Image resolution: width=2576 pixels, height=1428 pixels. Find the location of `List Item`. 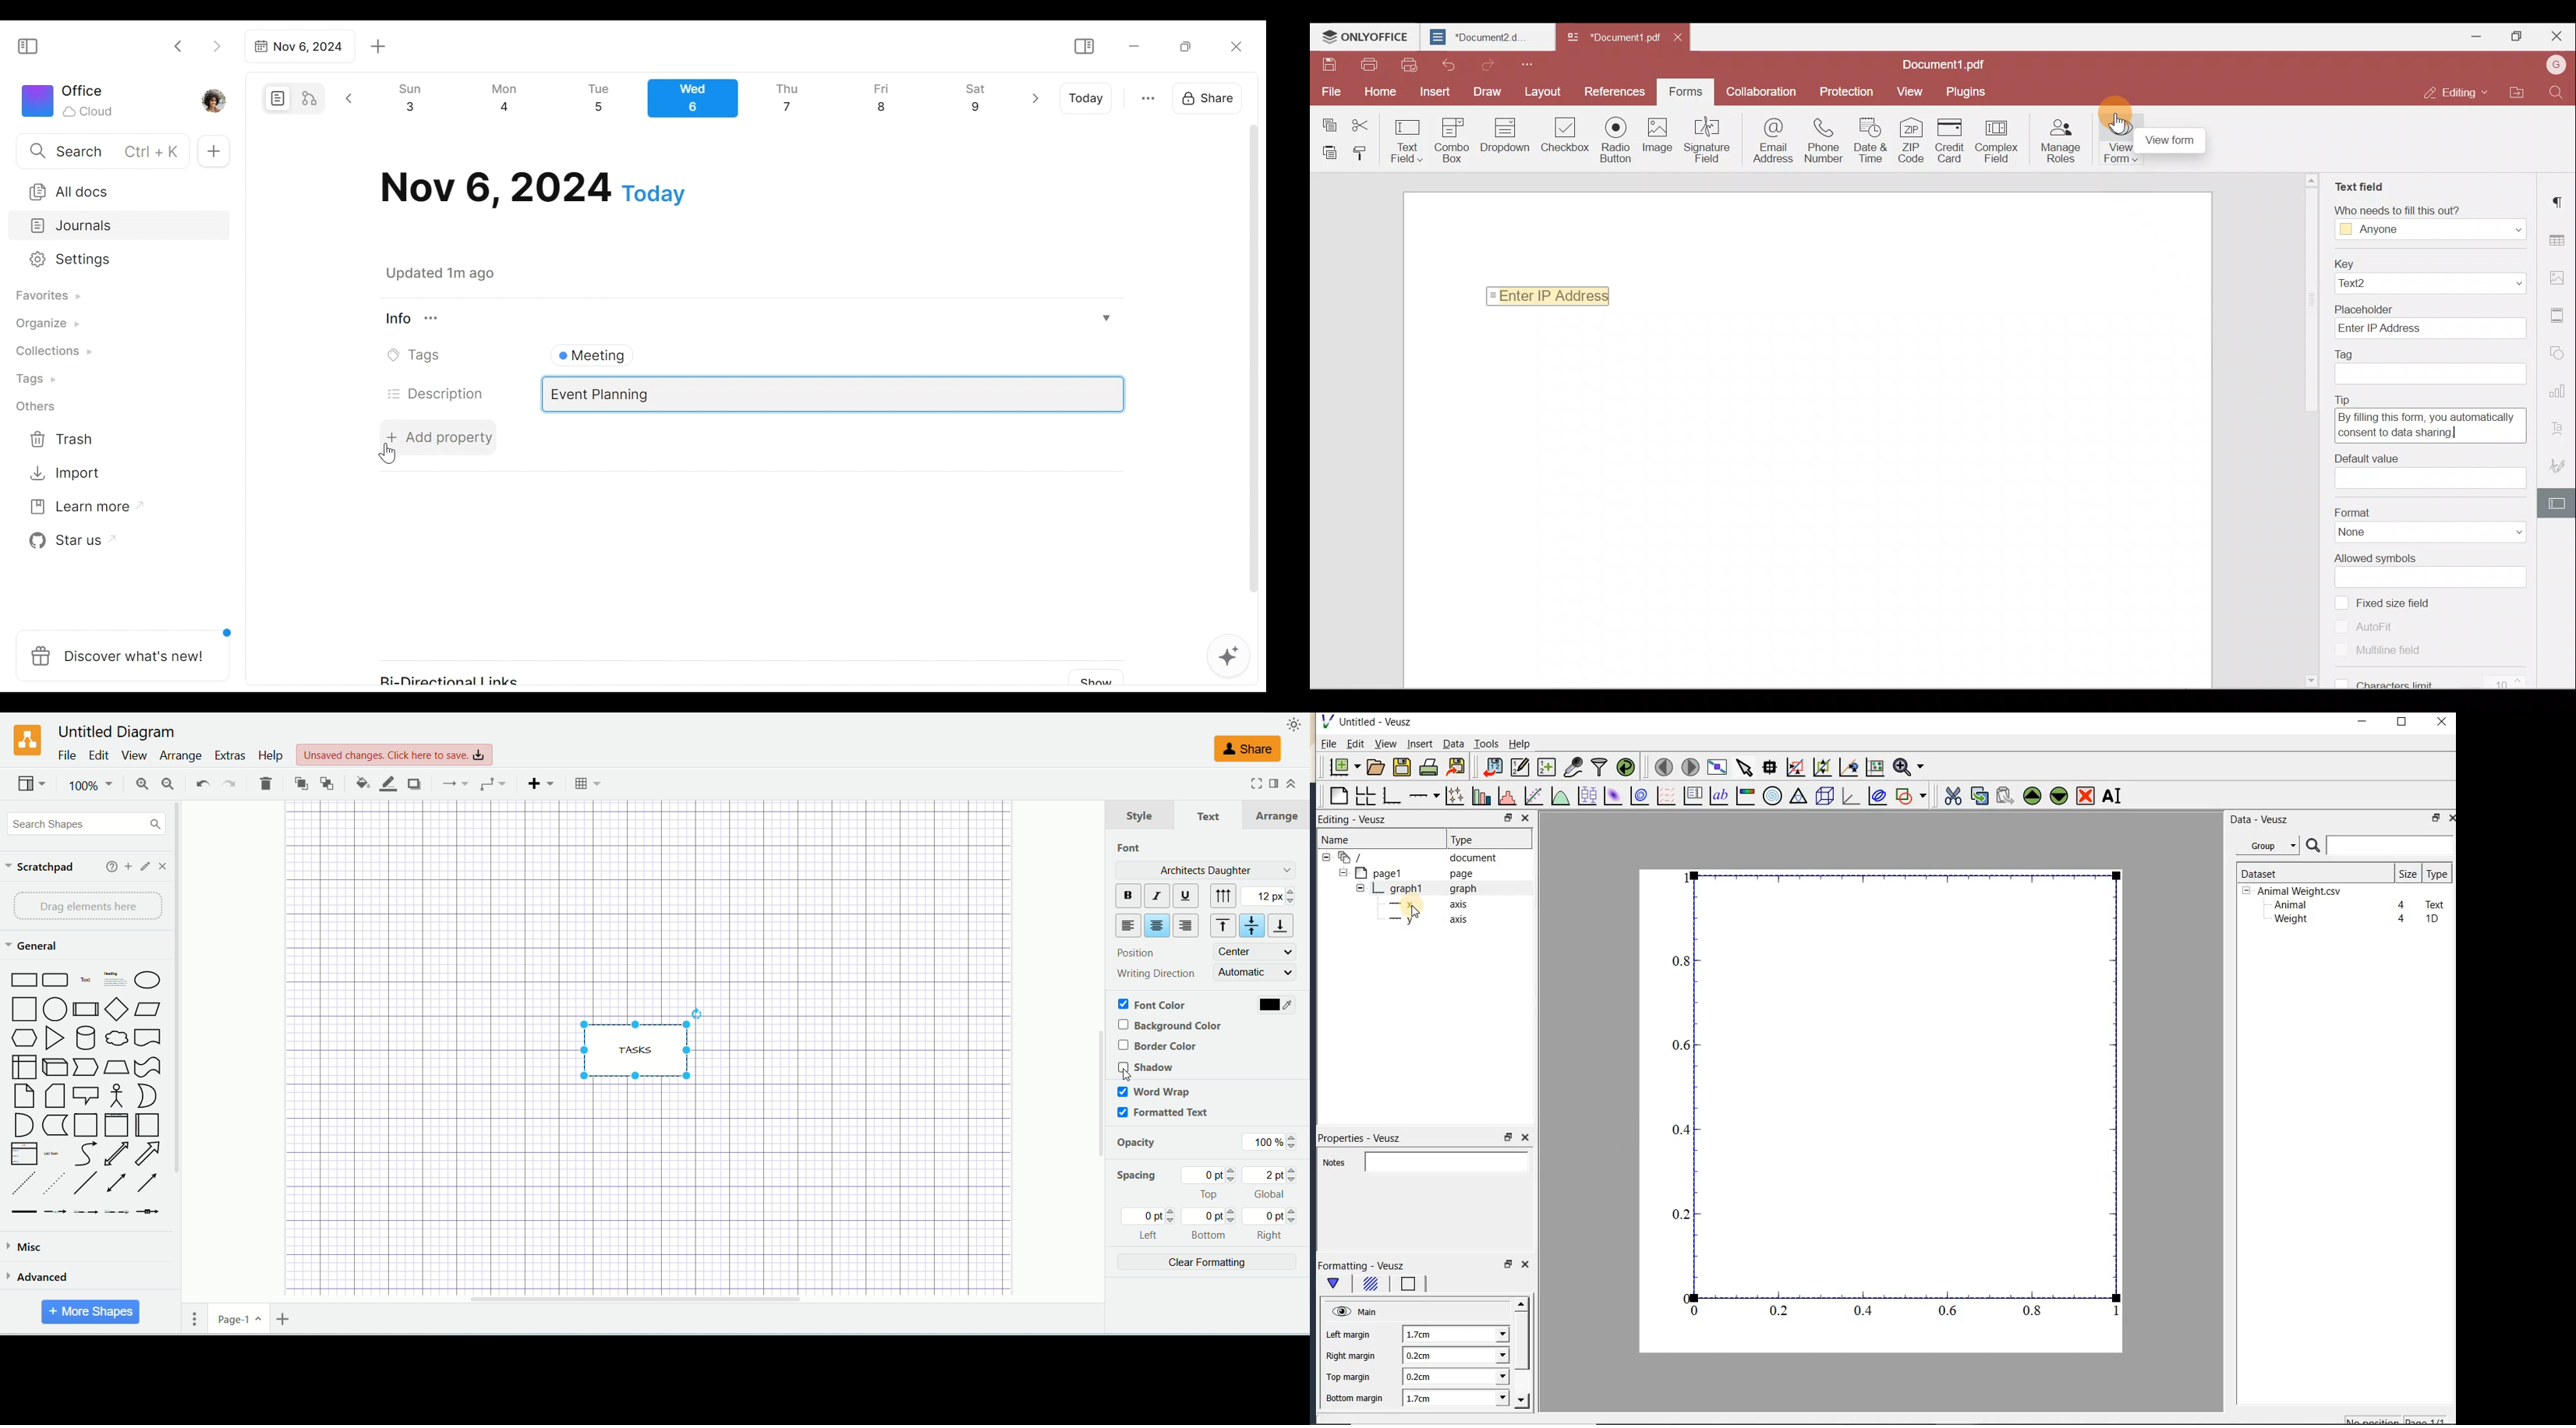

List Item is located at coordinates (50, 1152).